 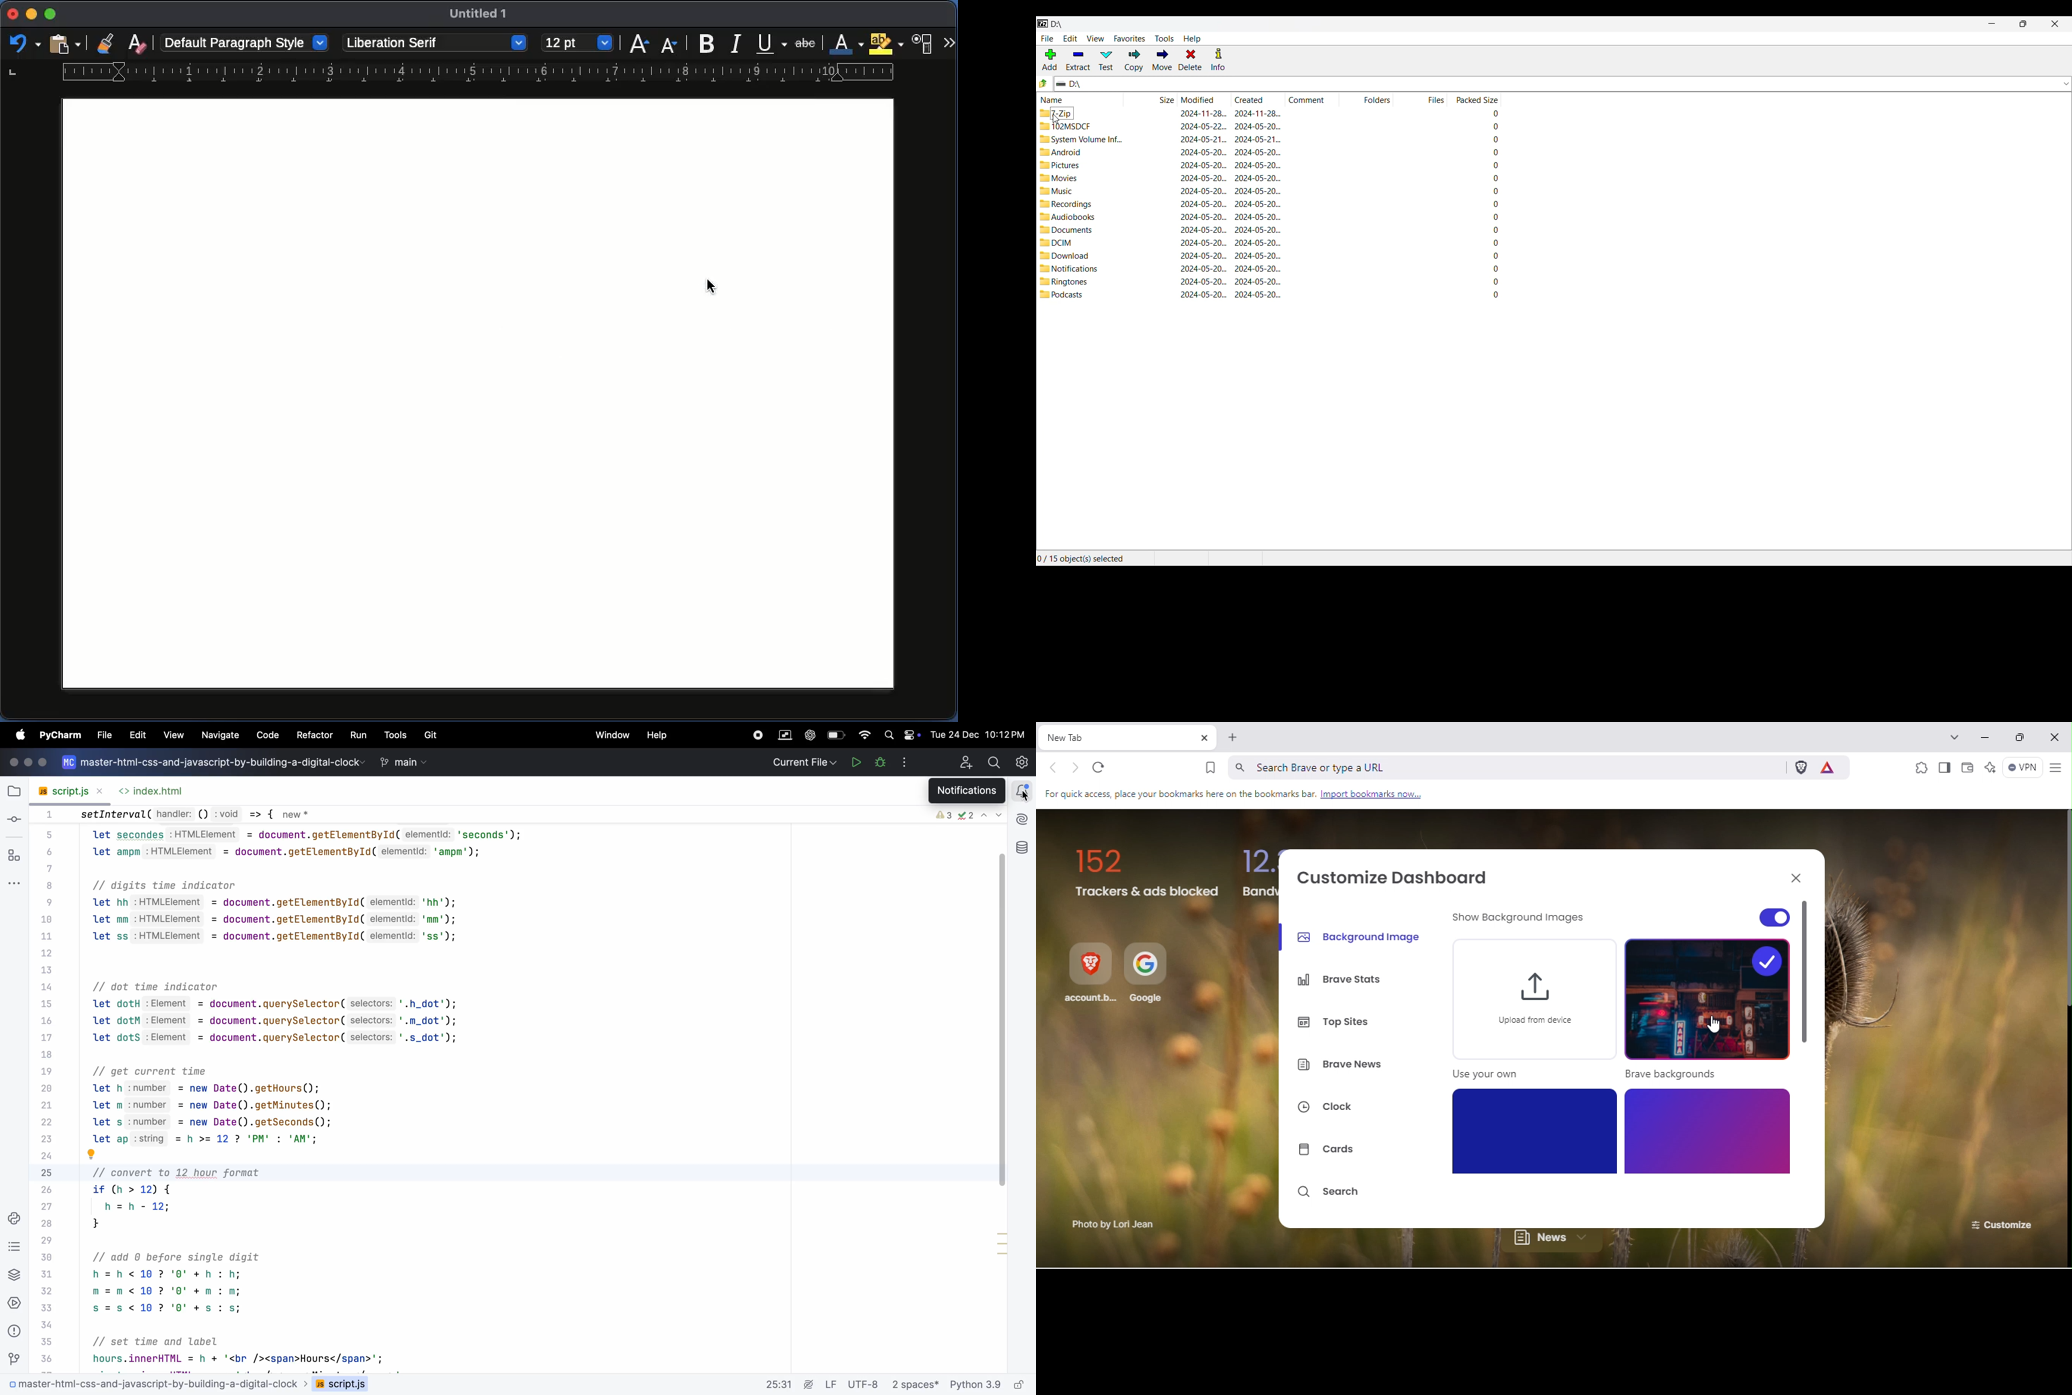 I want to click on settings, so click(x=1021, y=761).